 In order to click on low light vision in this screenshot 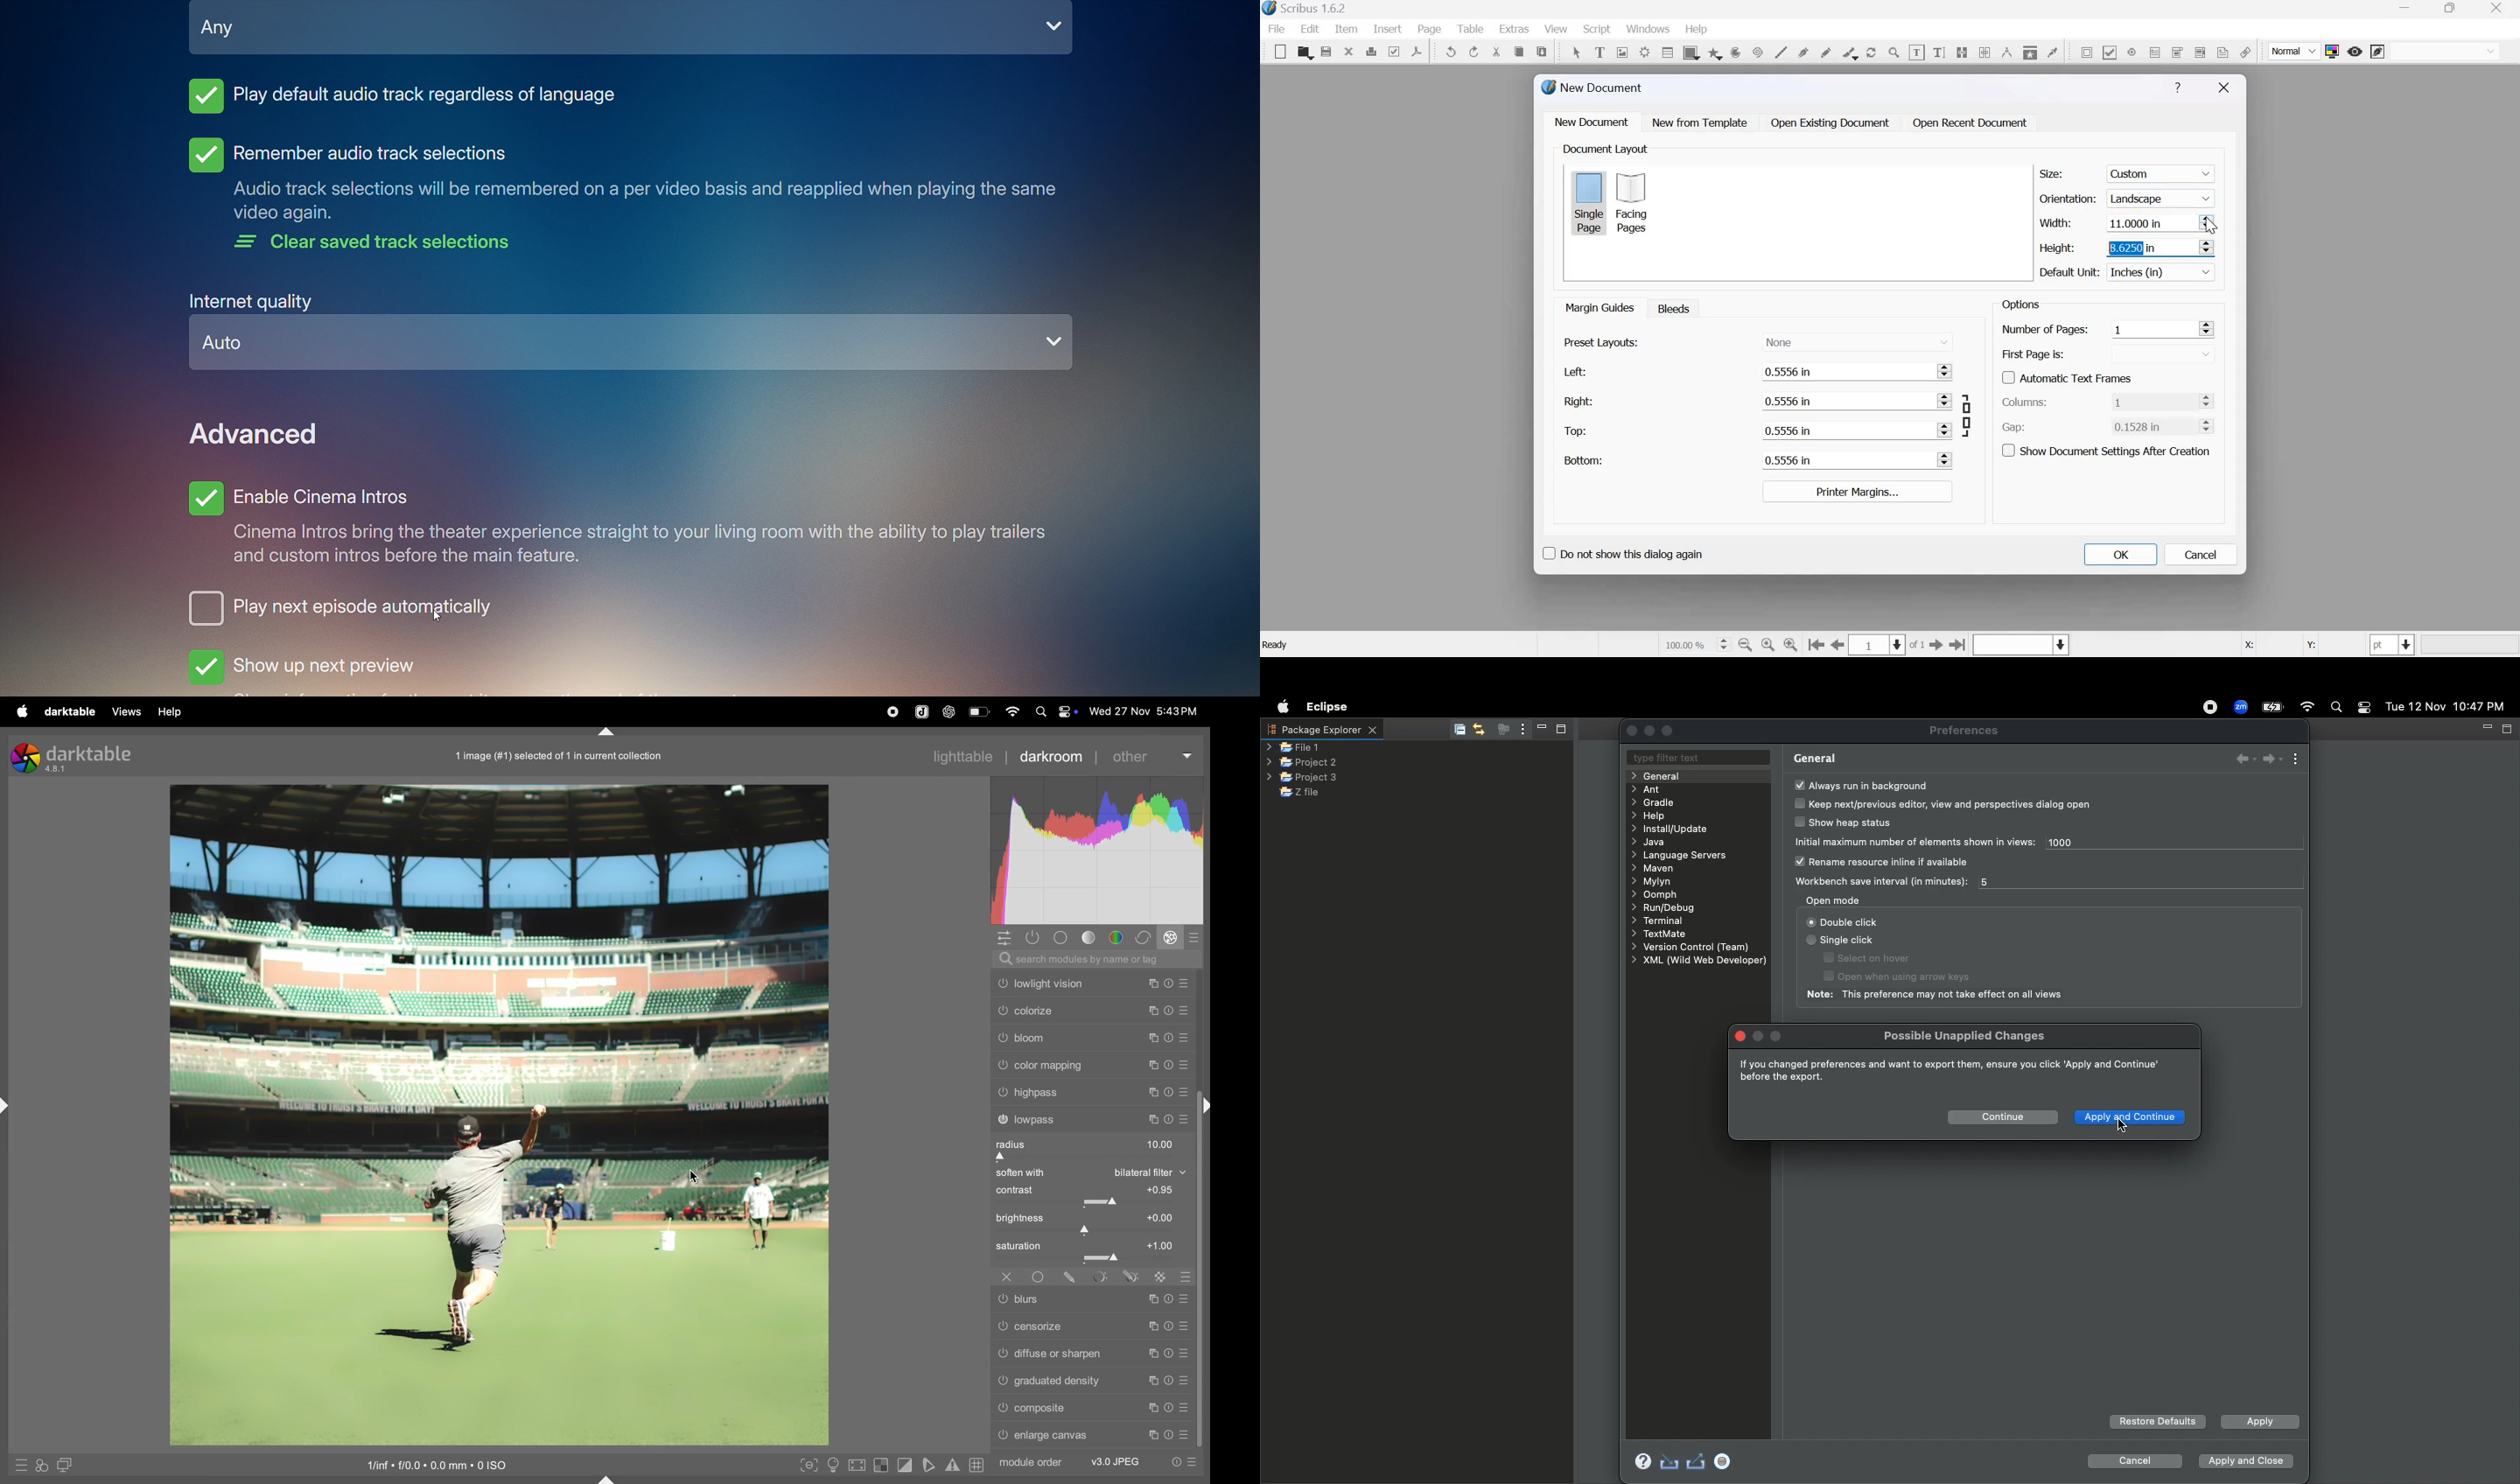, I will do `click(1093, 984)`.